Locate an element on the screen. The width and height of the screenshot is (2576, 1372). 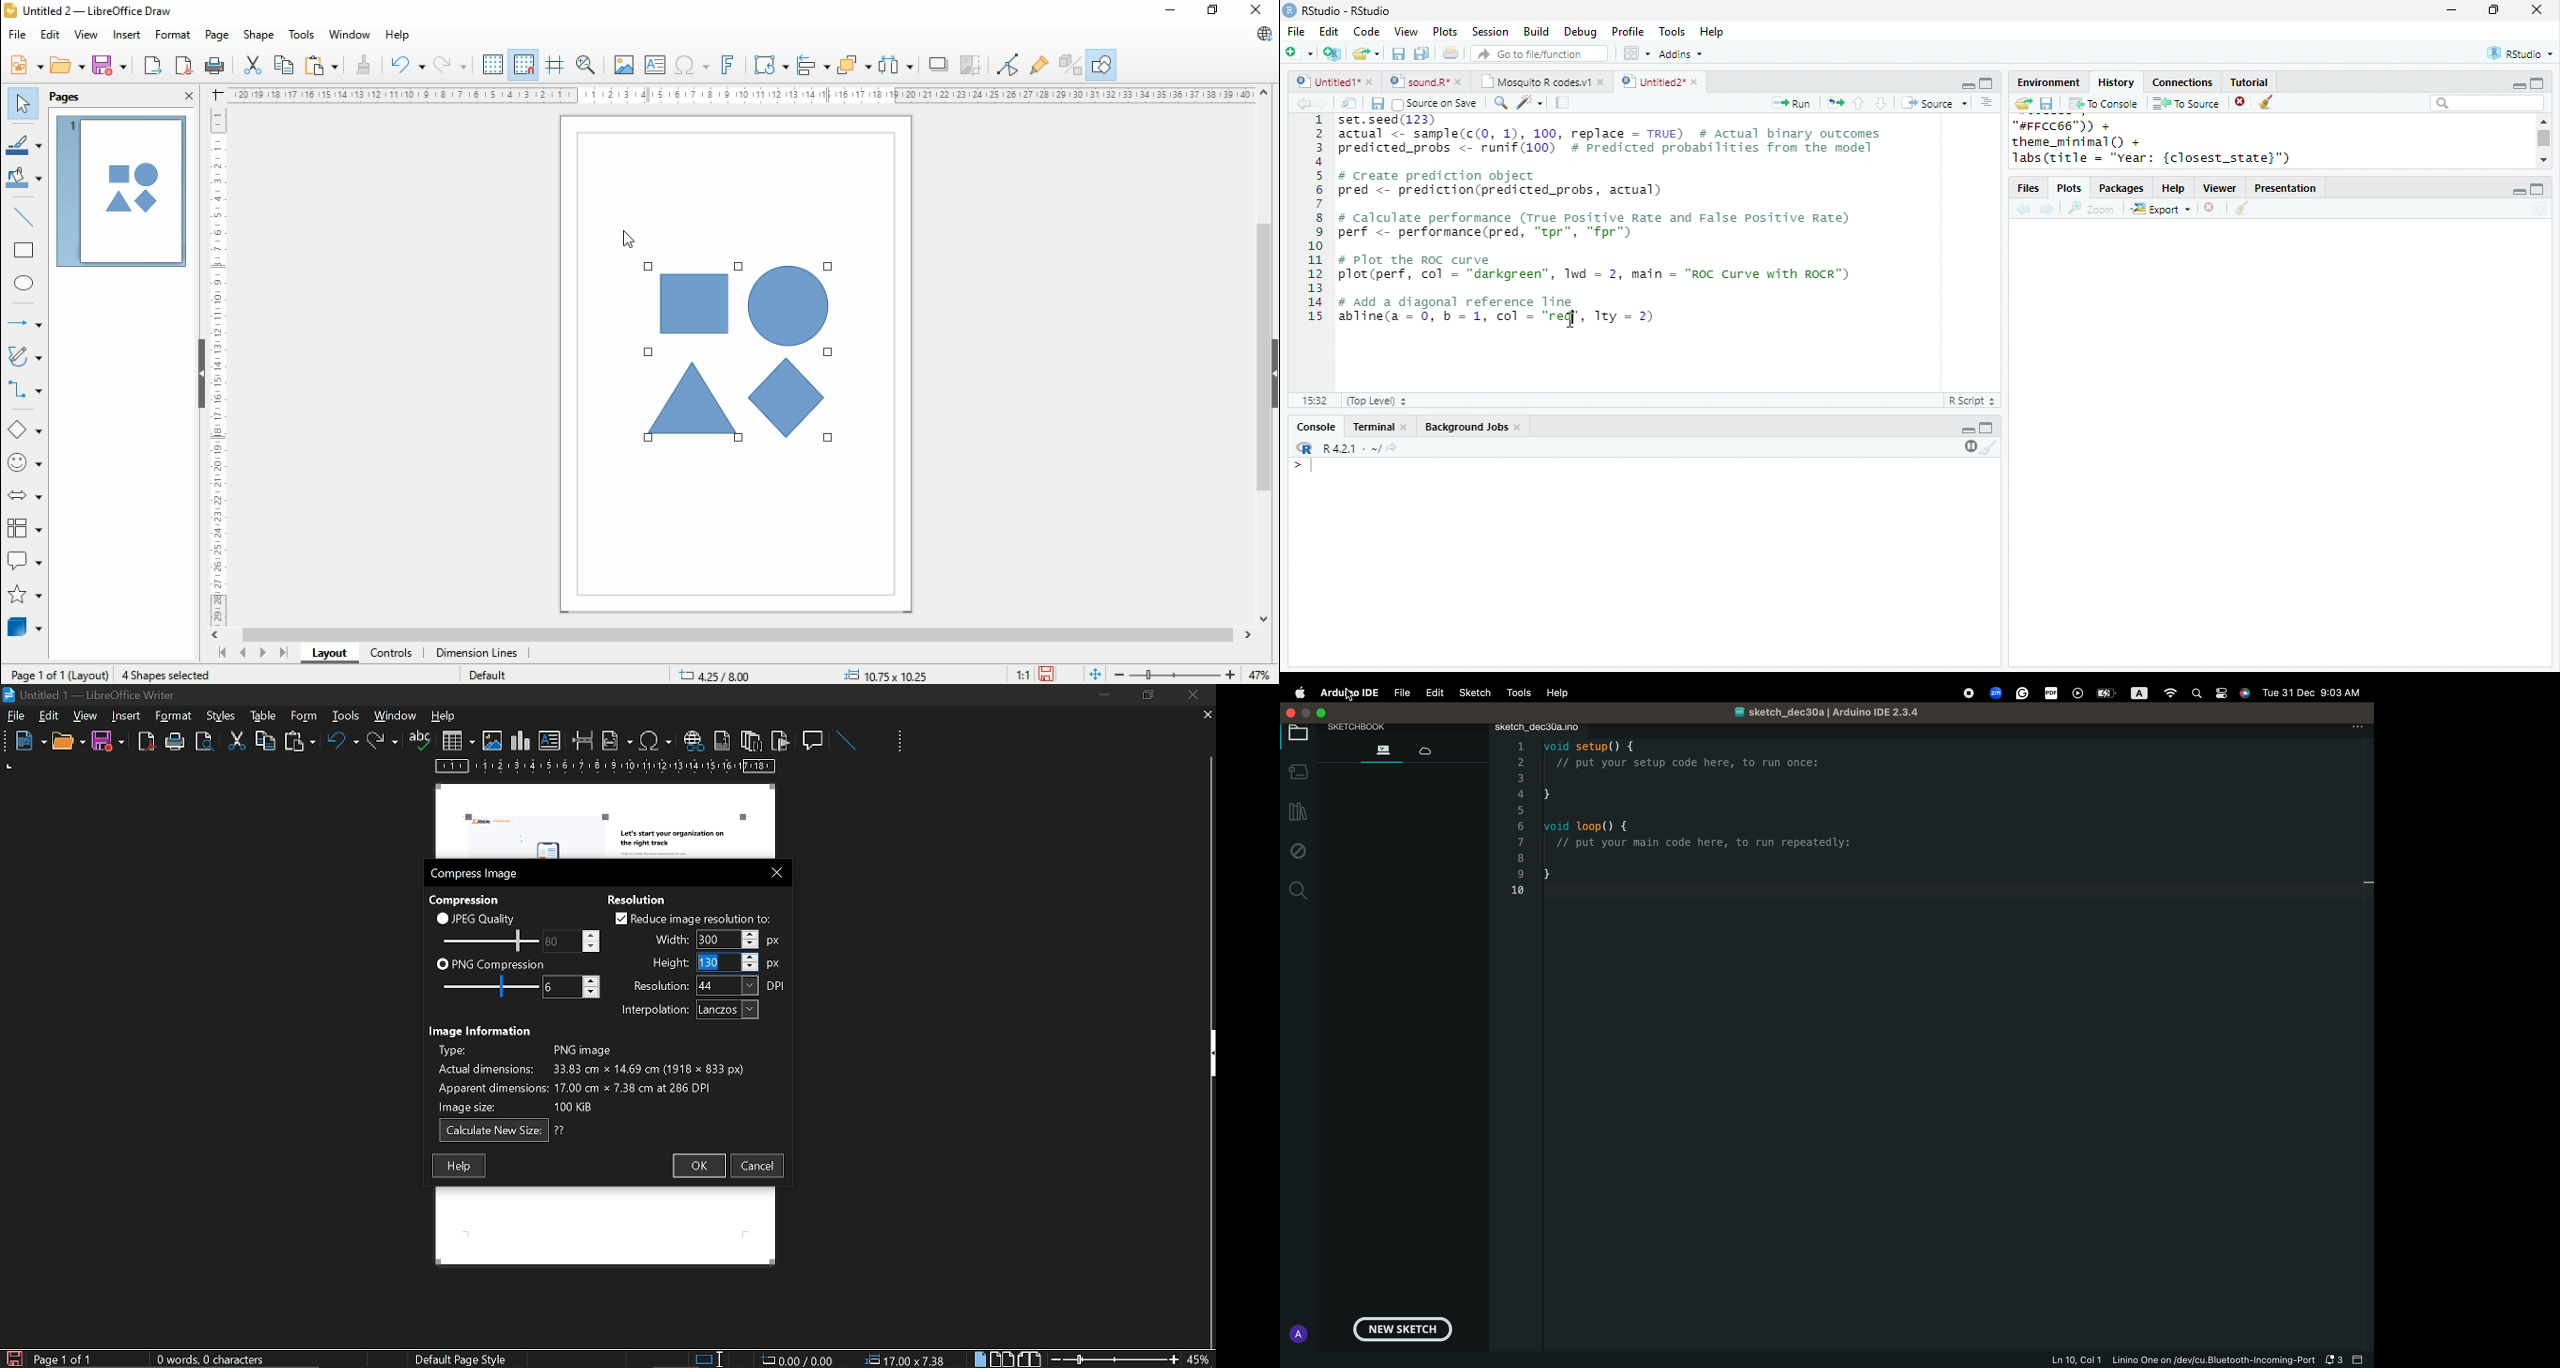
Packages is located at coordinates (2121, 189).